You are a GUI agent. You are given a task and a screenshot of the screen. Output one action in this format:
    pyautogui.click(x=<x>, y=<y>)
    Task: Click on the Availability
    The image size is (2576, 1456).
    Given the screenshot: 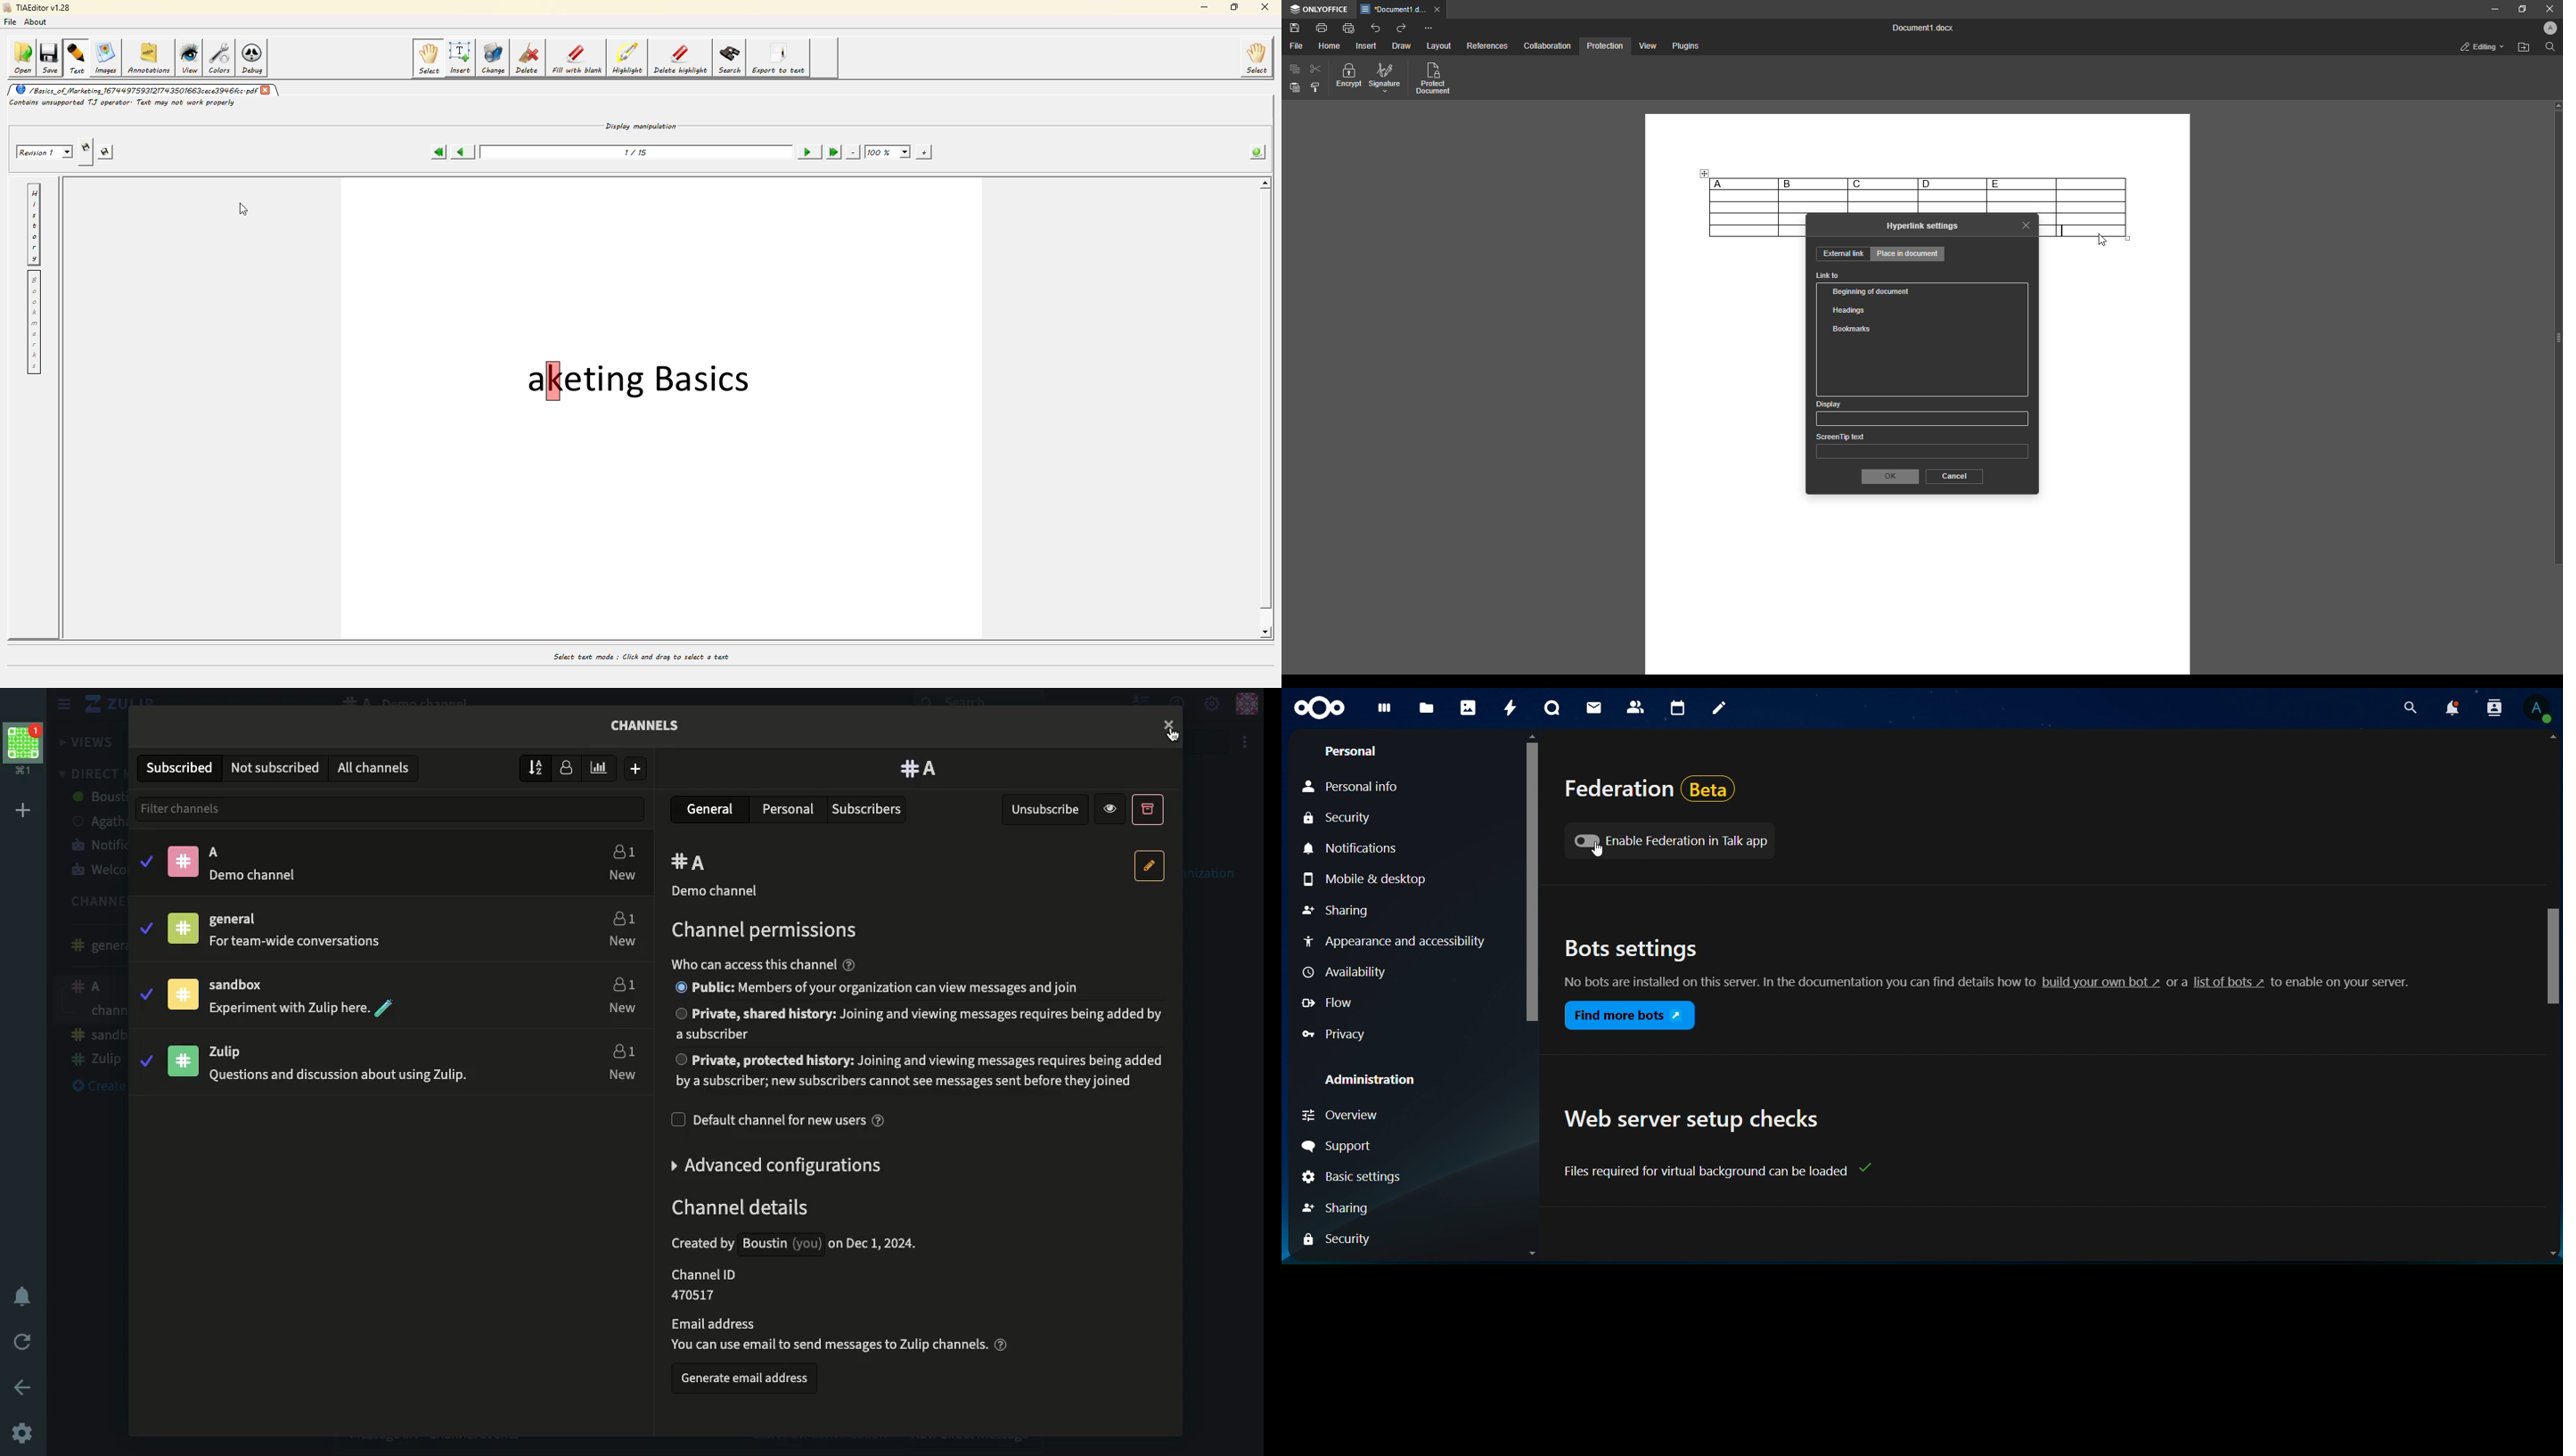 What is the action you would take?
    pyautogui.click(x=1342, y=972)
    